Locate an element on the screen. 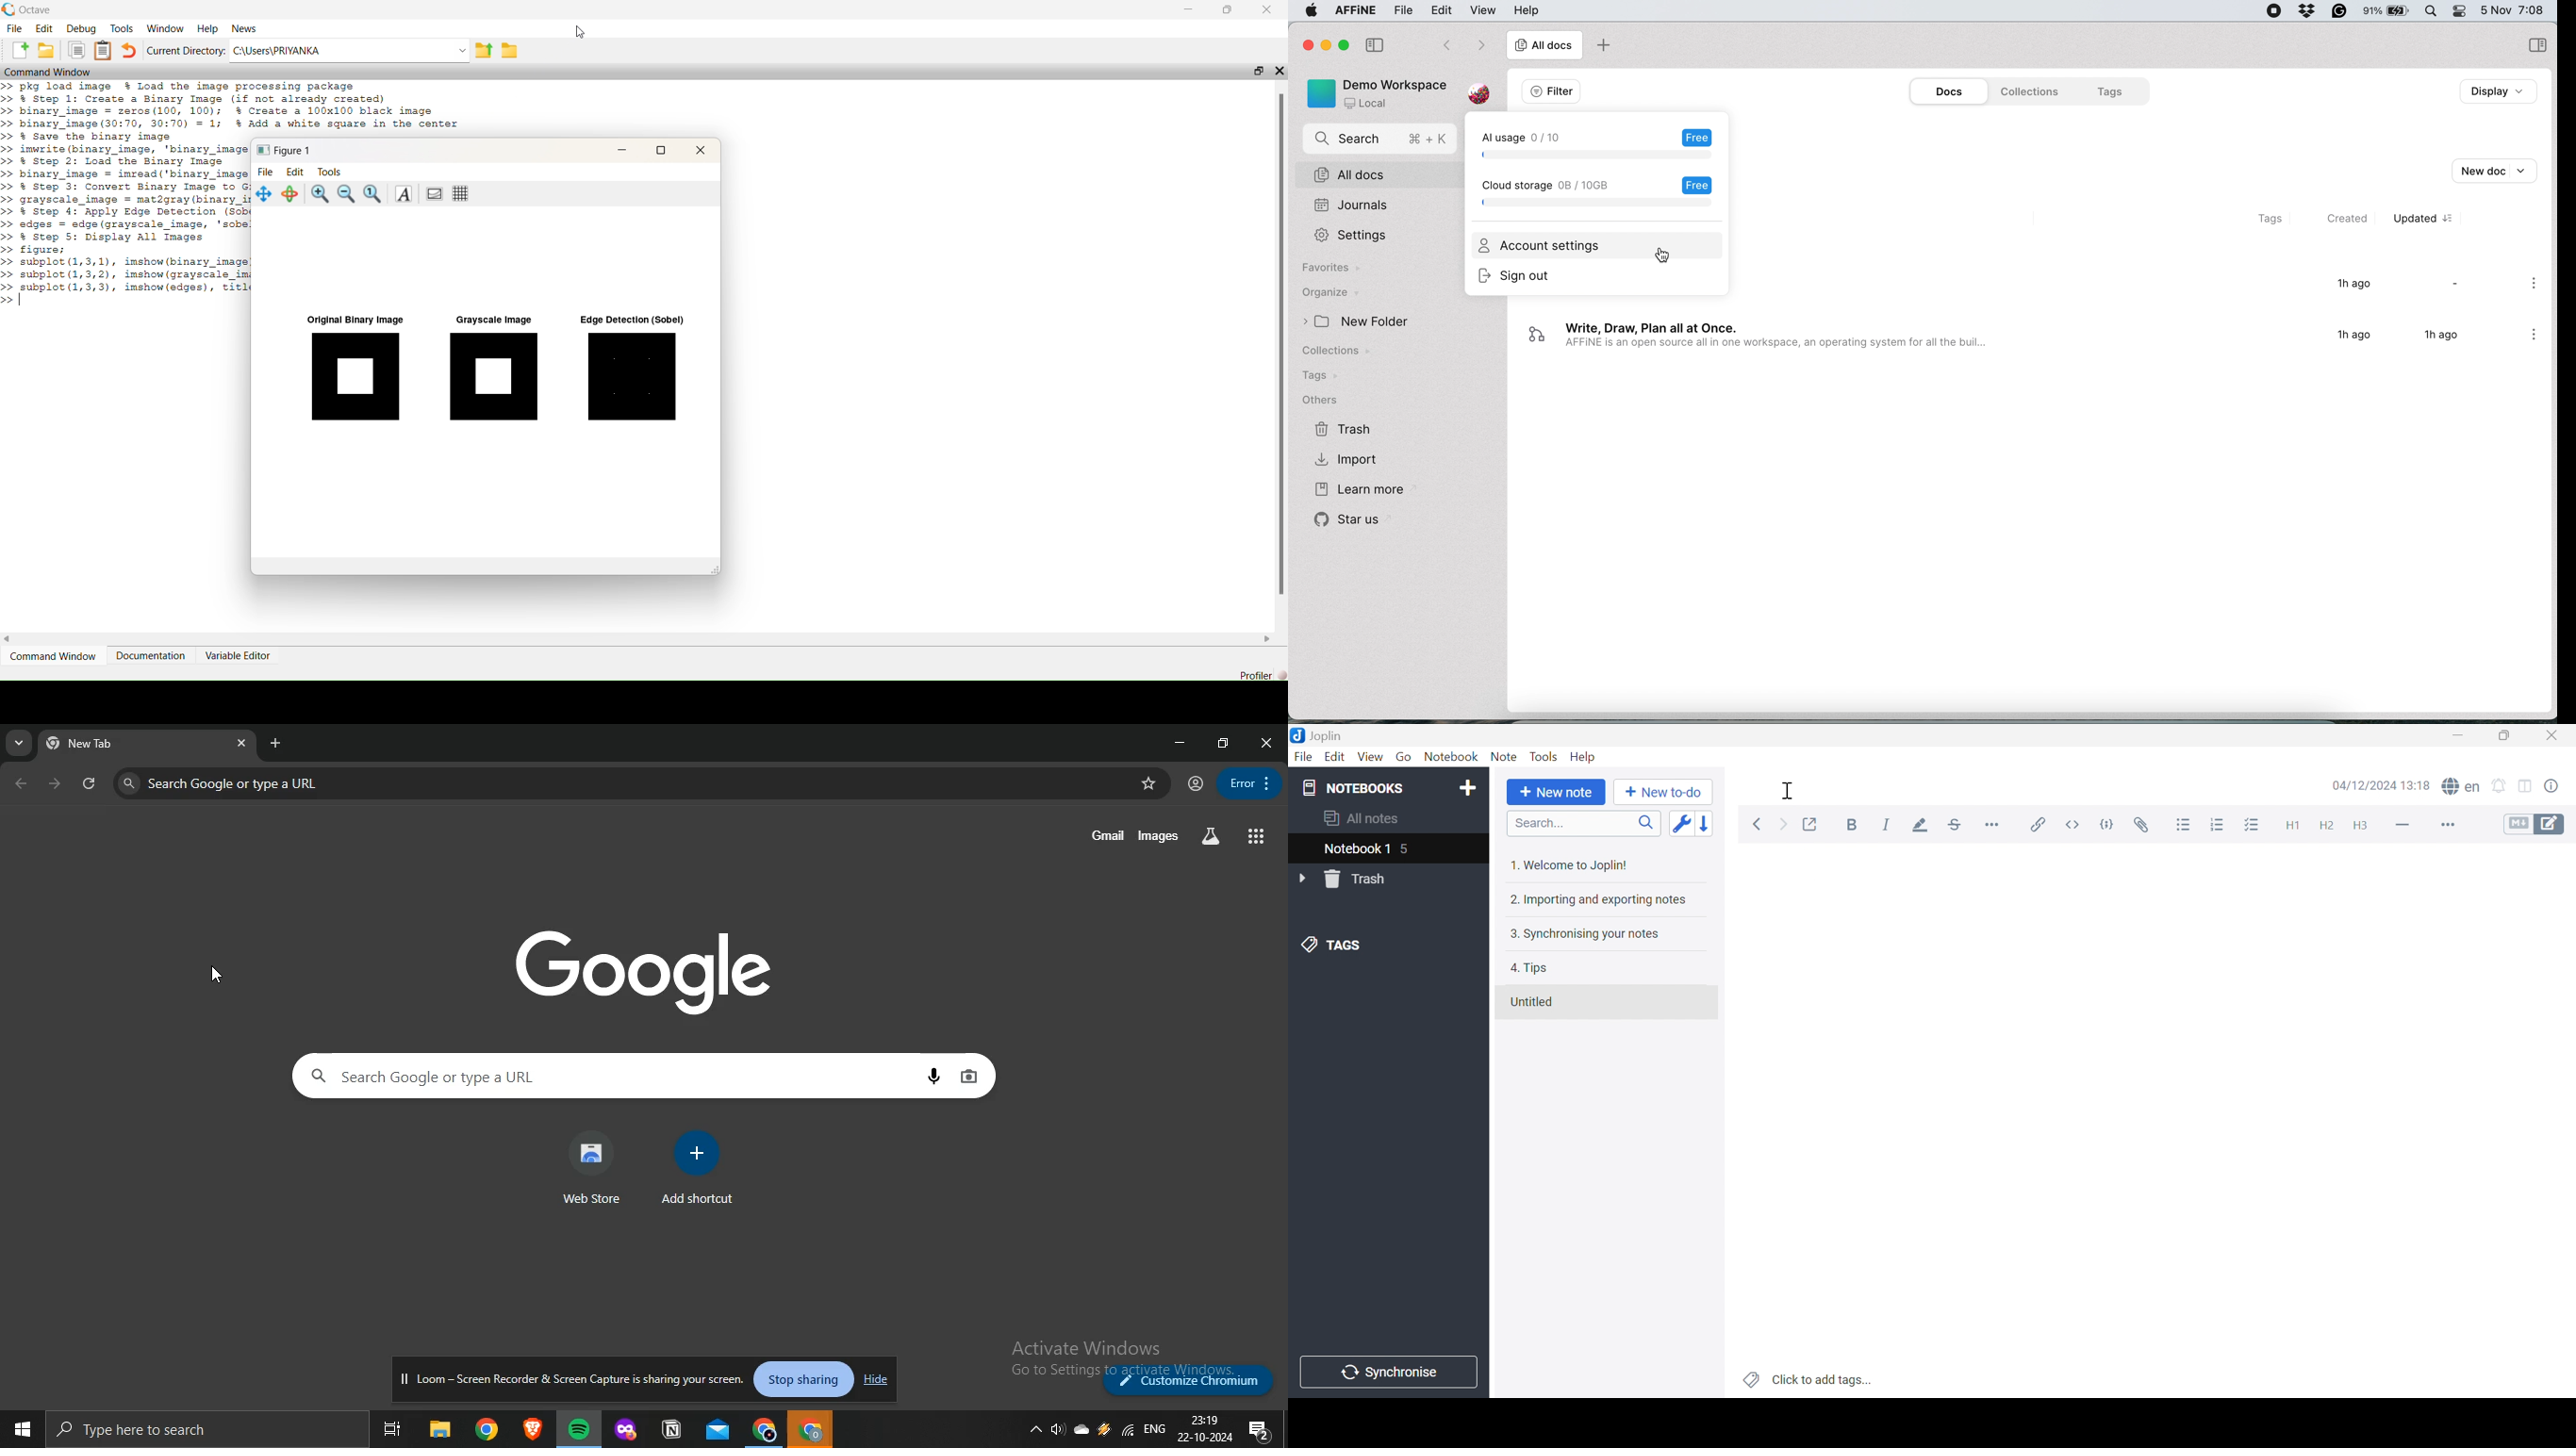  Help is located at coordinates (1583, 758).